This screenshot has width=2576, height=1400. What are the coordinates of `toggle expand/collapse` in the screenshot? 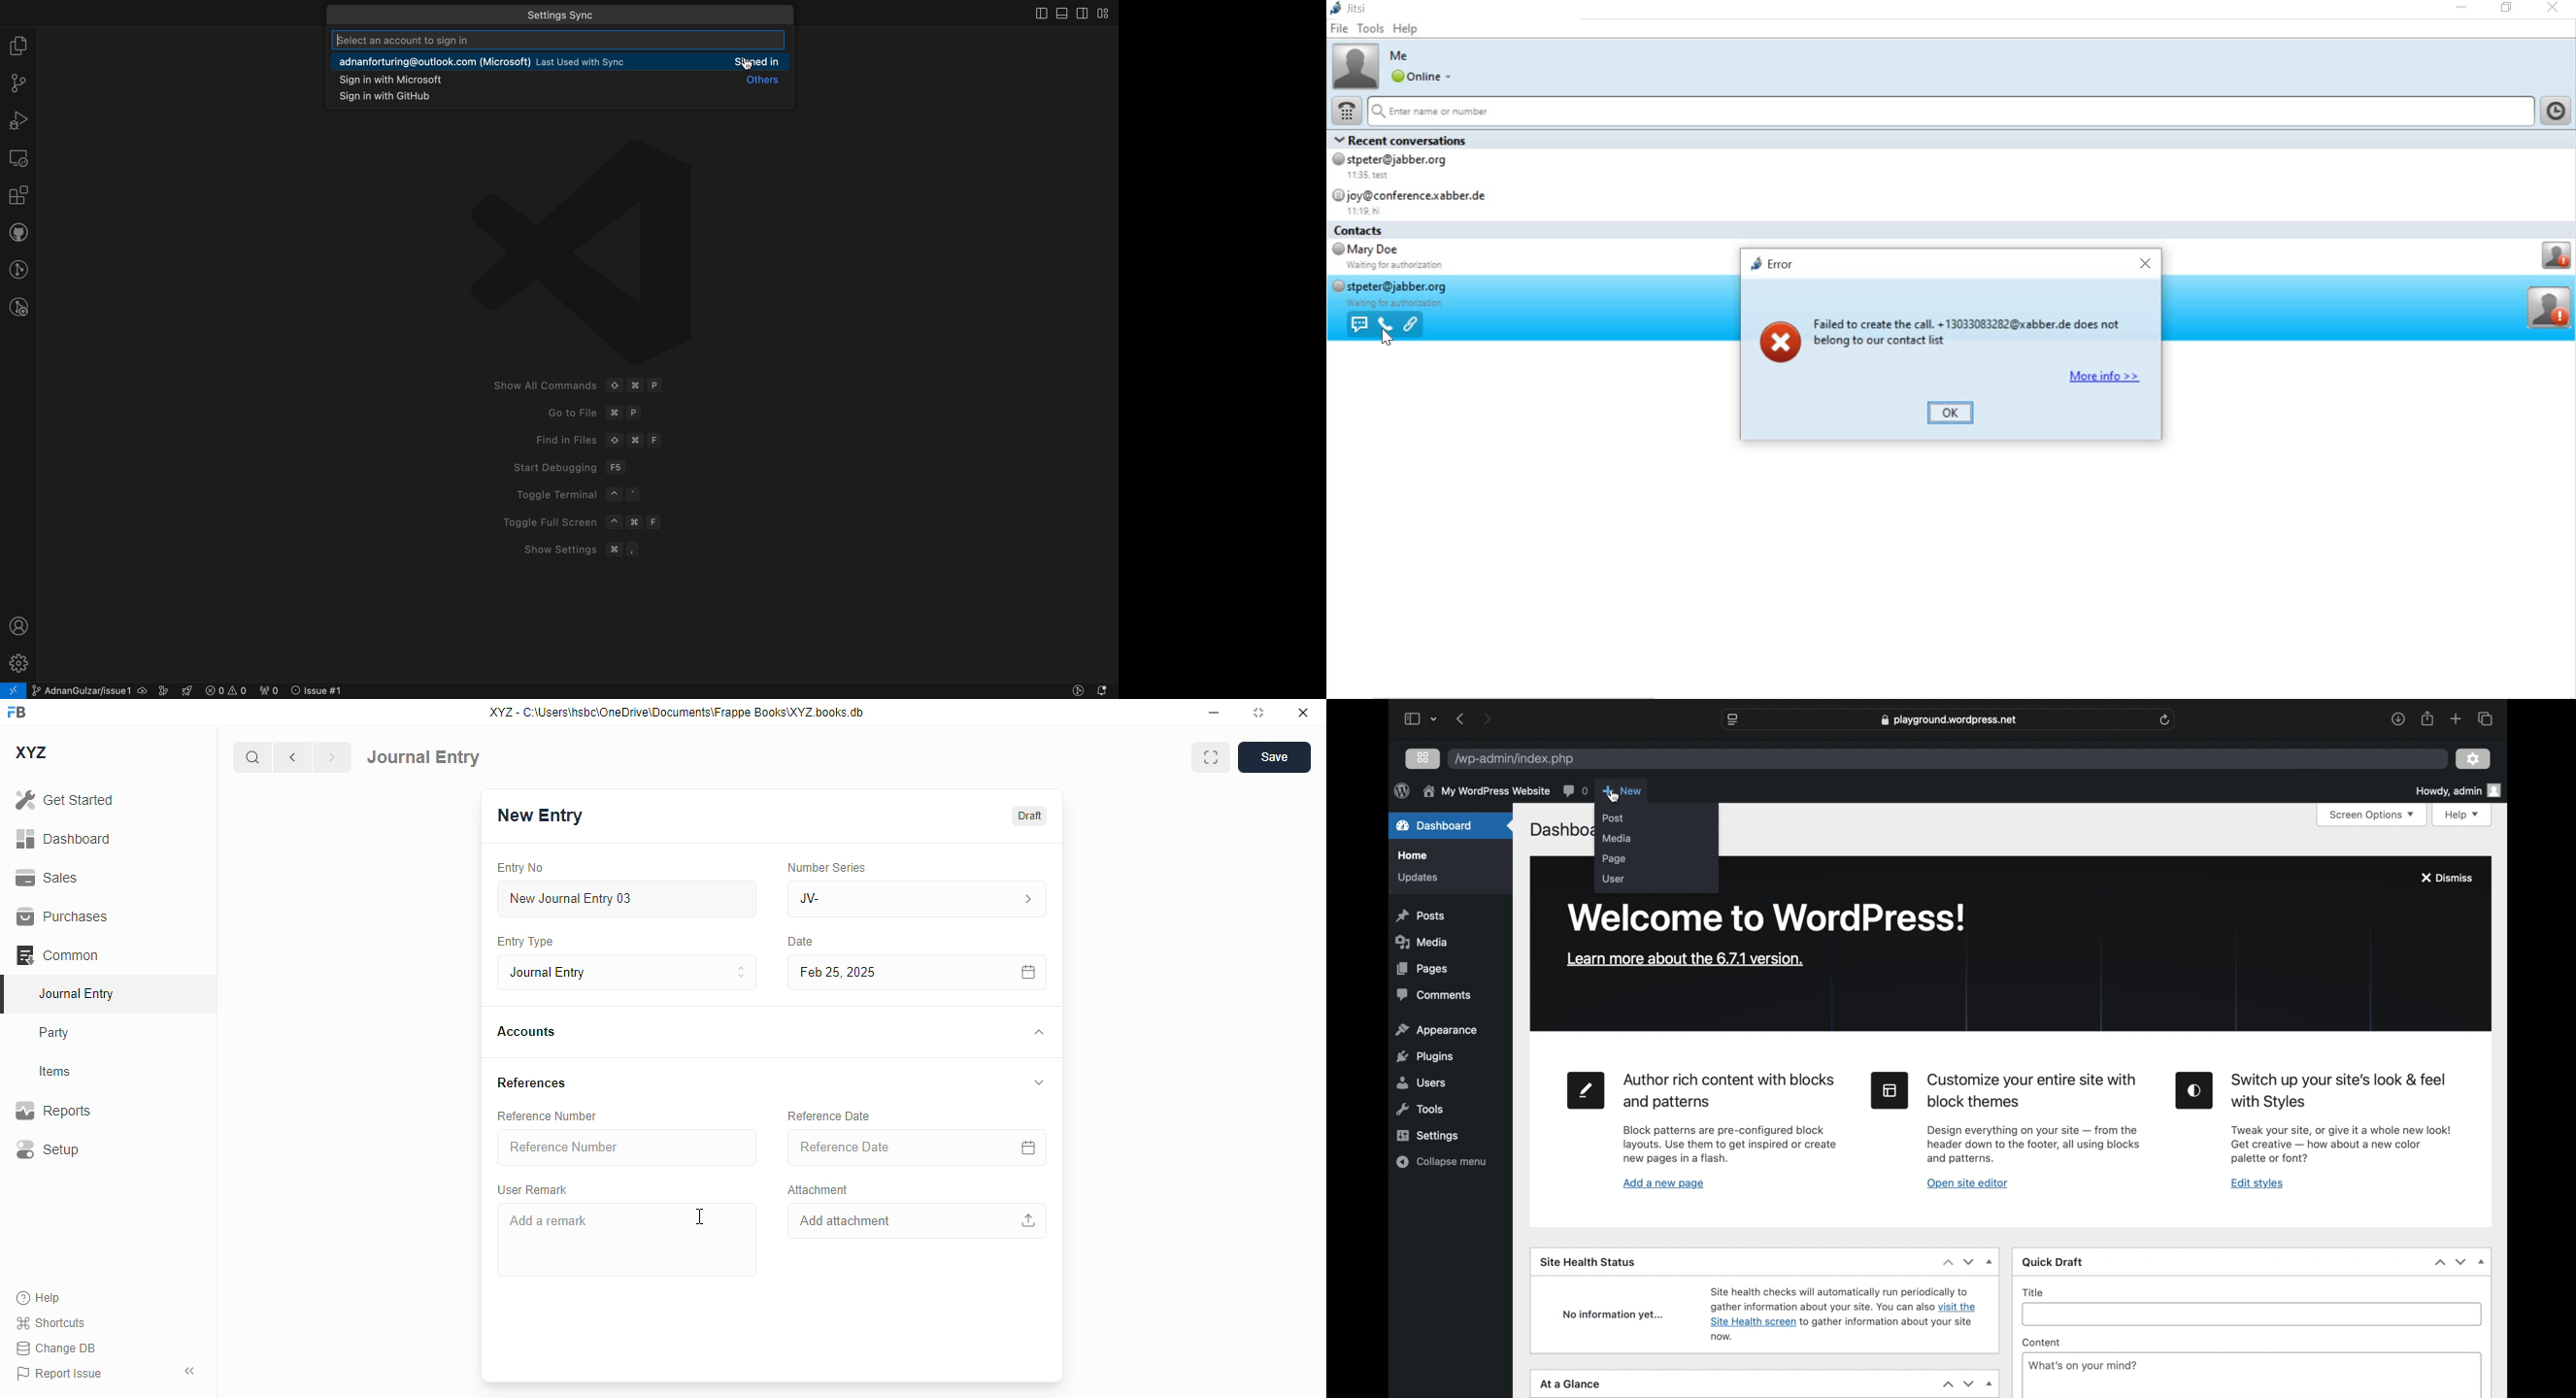 It's located at (1035, 1032).